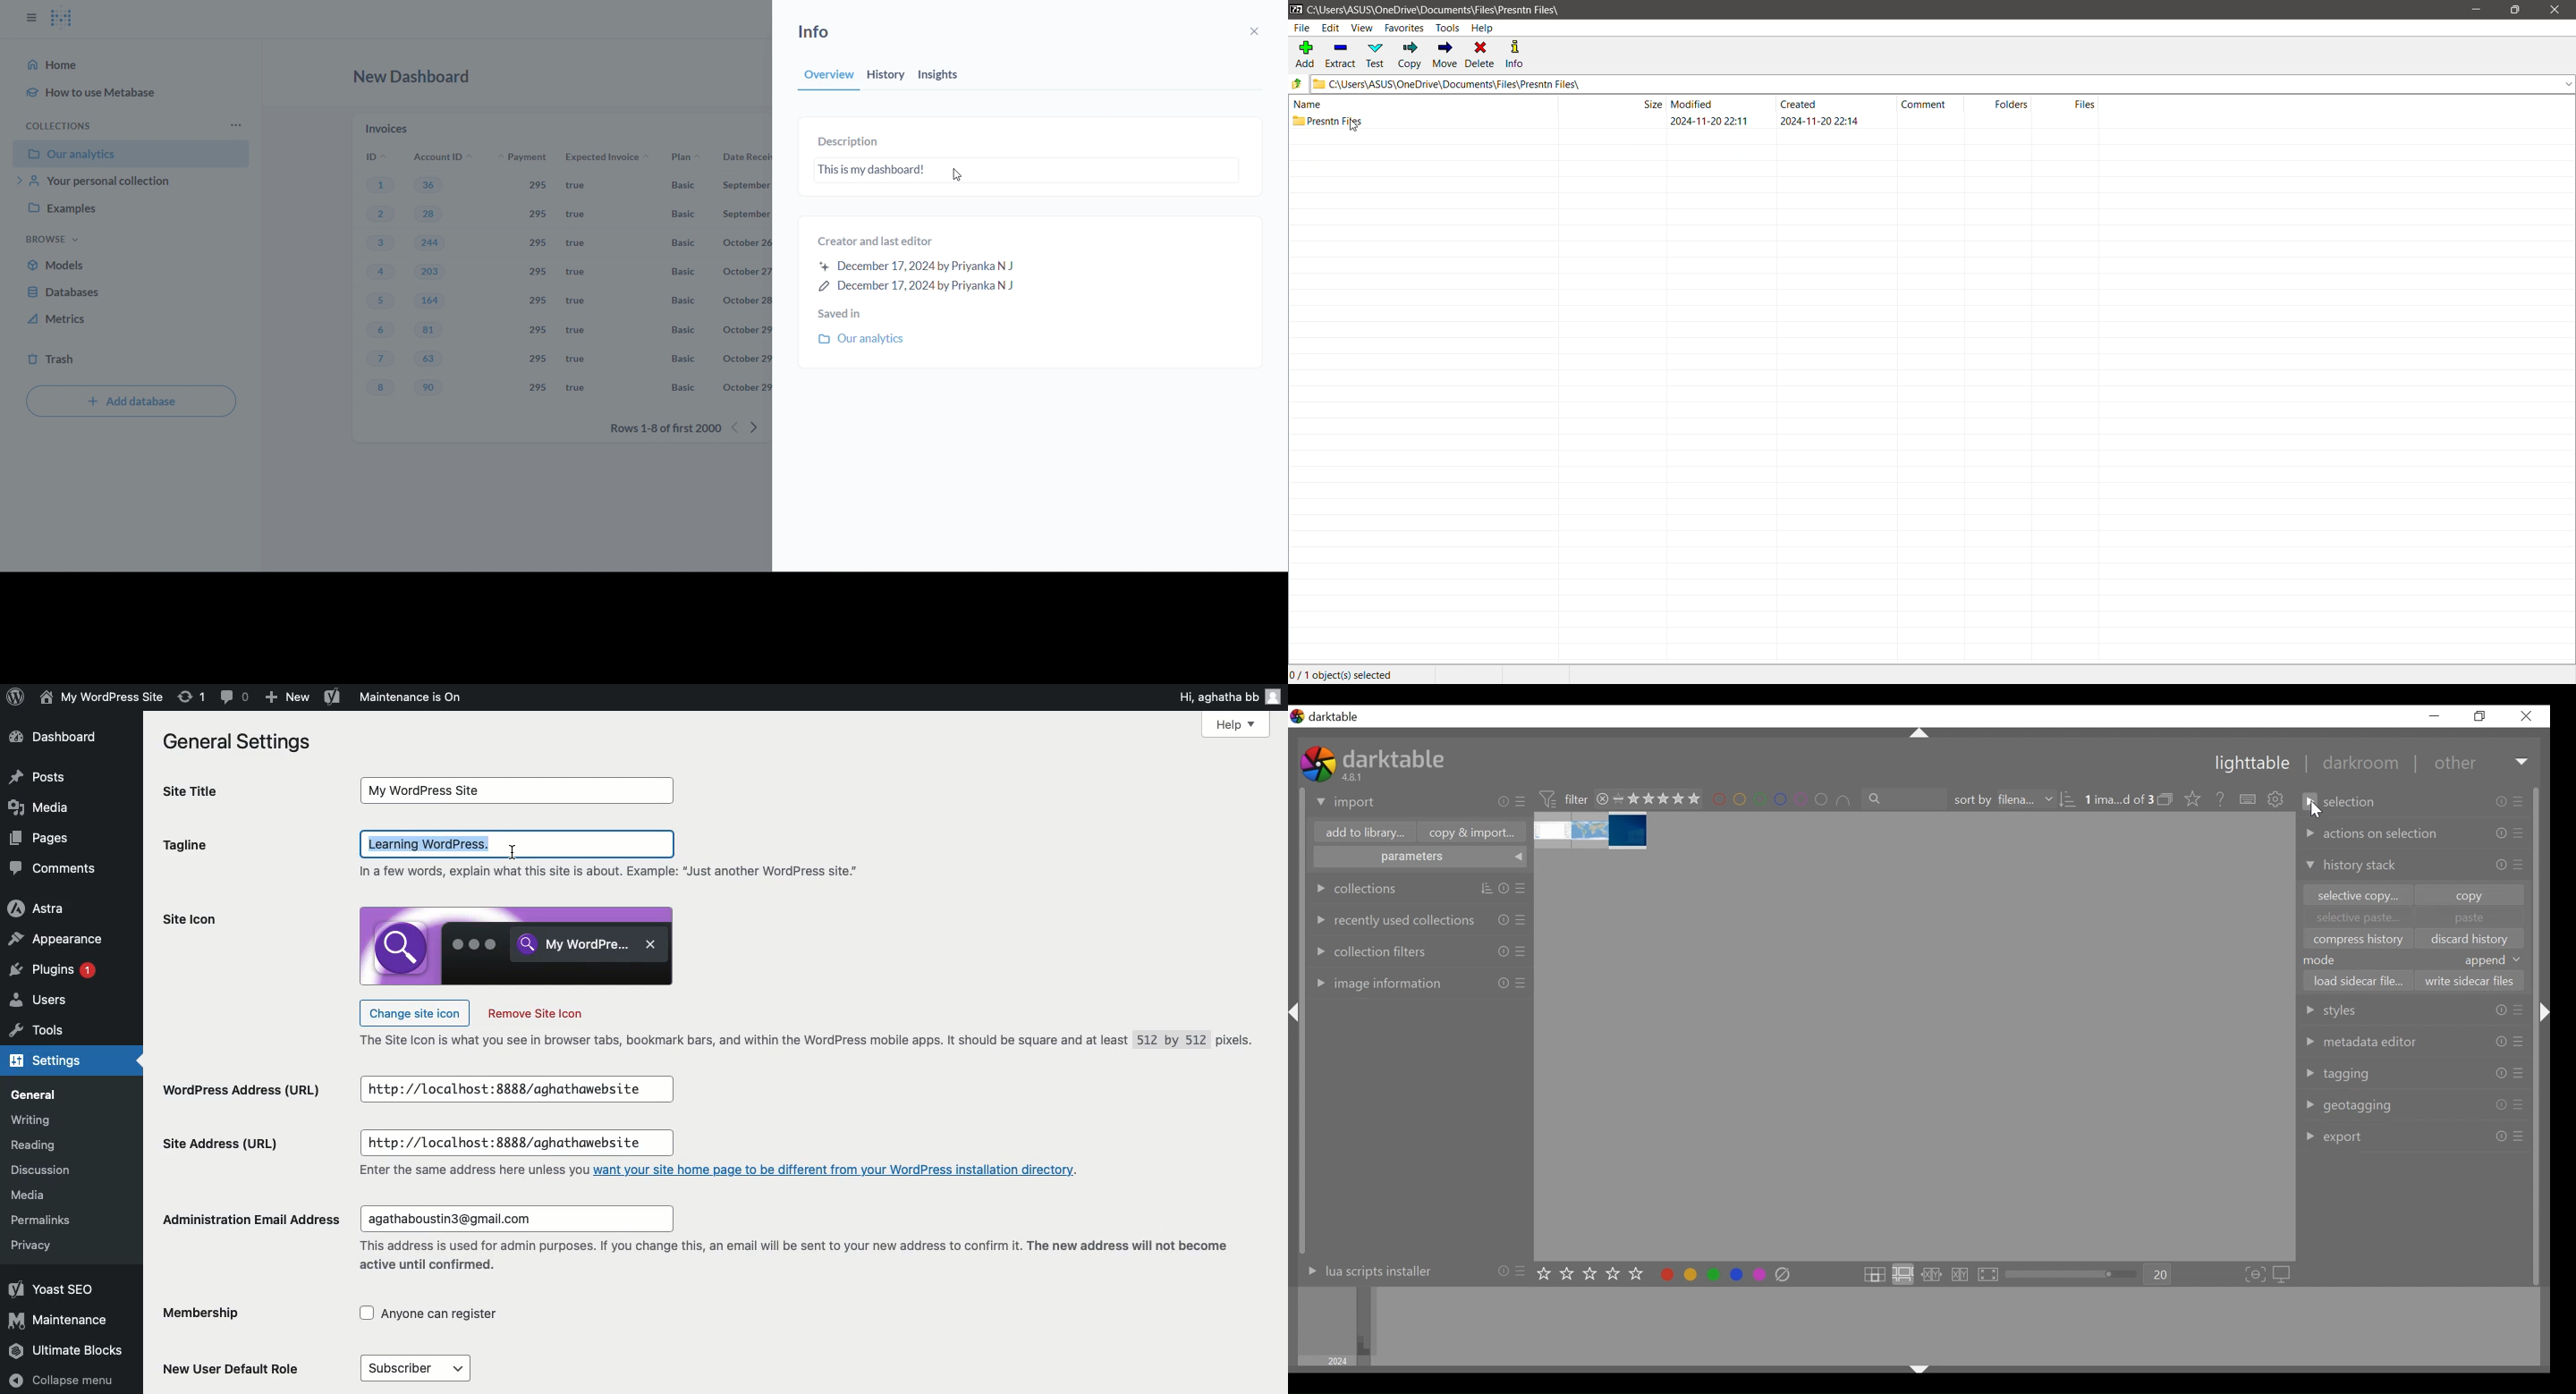 This screenshot has height=1400, width=2576. Describe the element at coordinates (1362, 834) in the screenshot. I see `add to library` at that location.